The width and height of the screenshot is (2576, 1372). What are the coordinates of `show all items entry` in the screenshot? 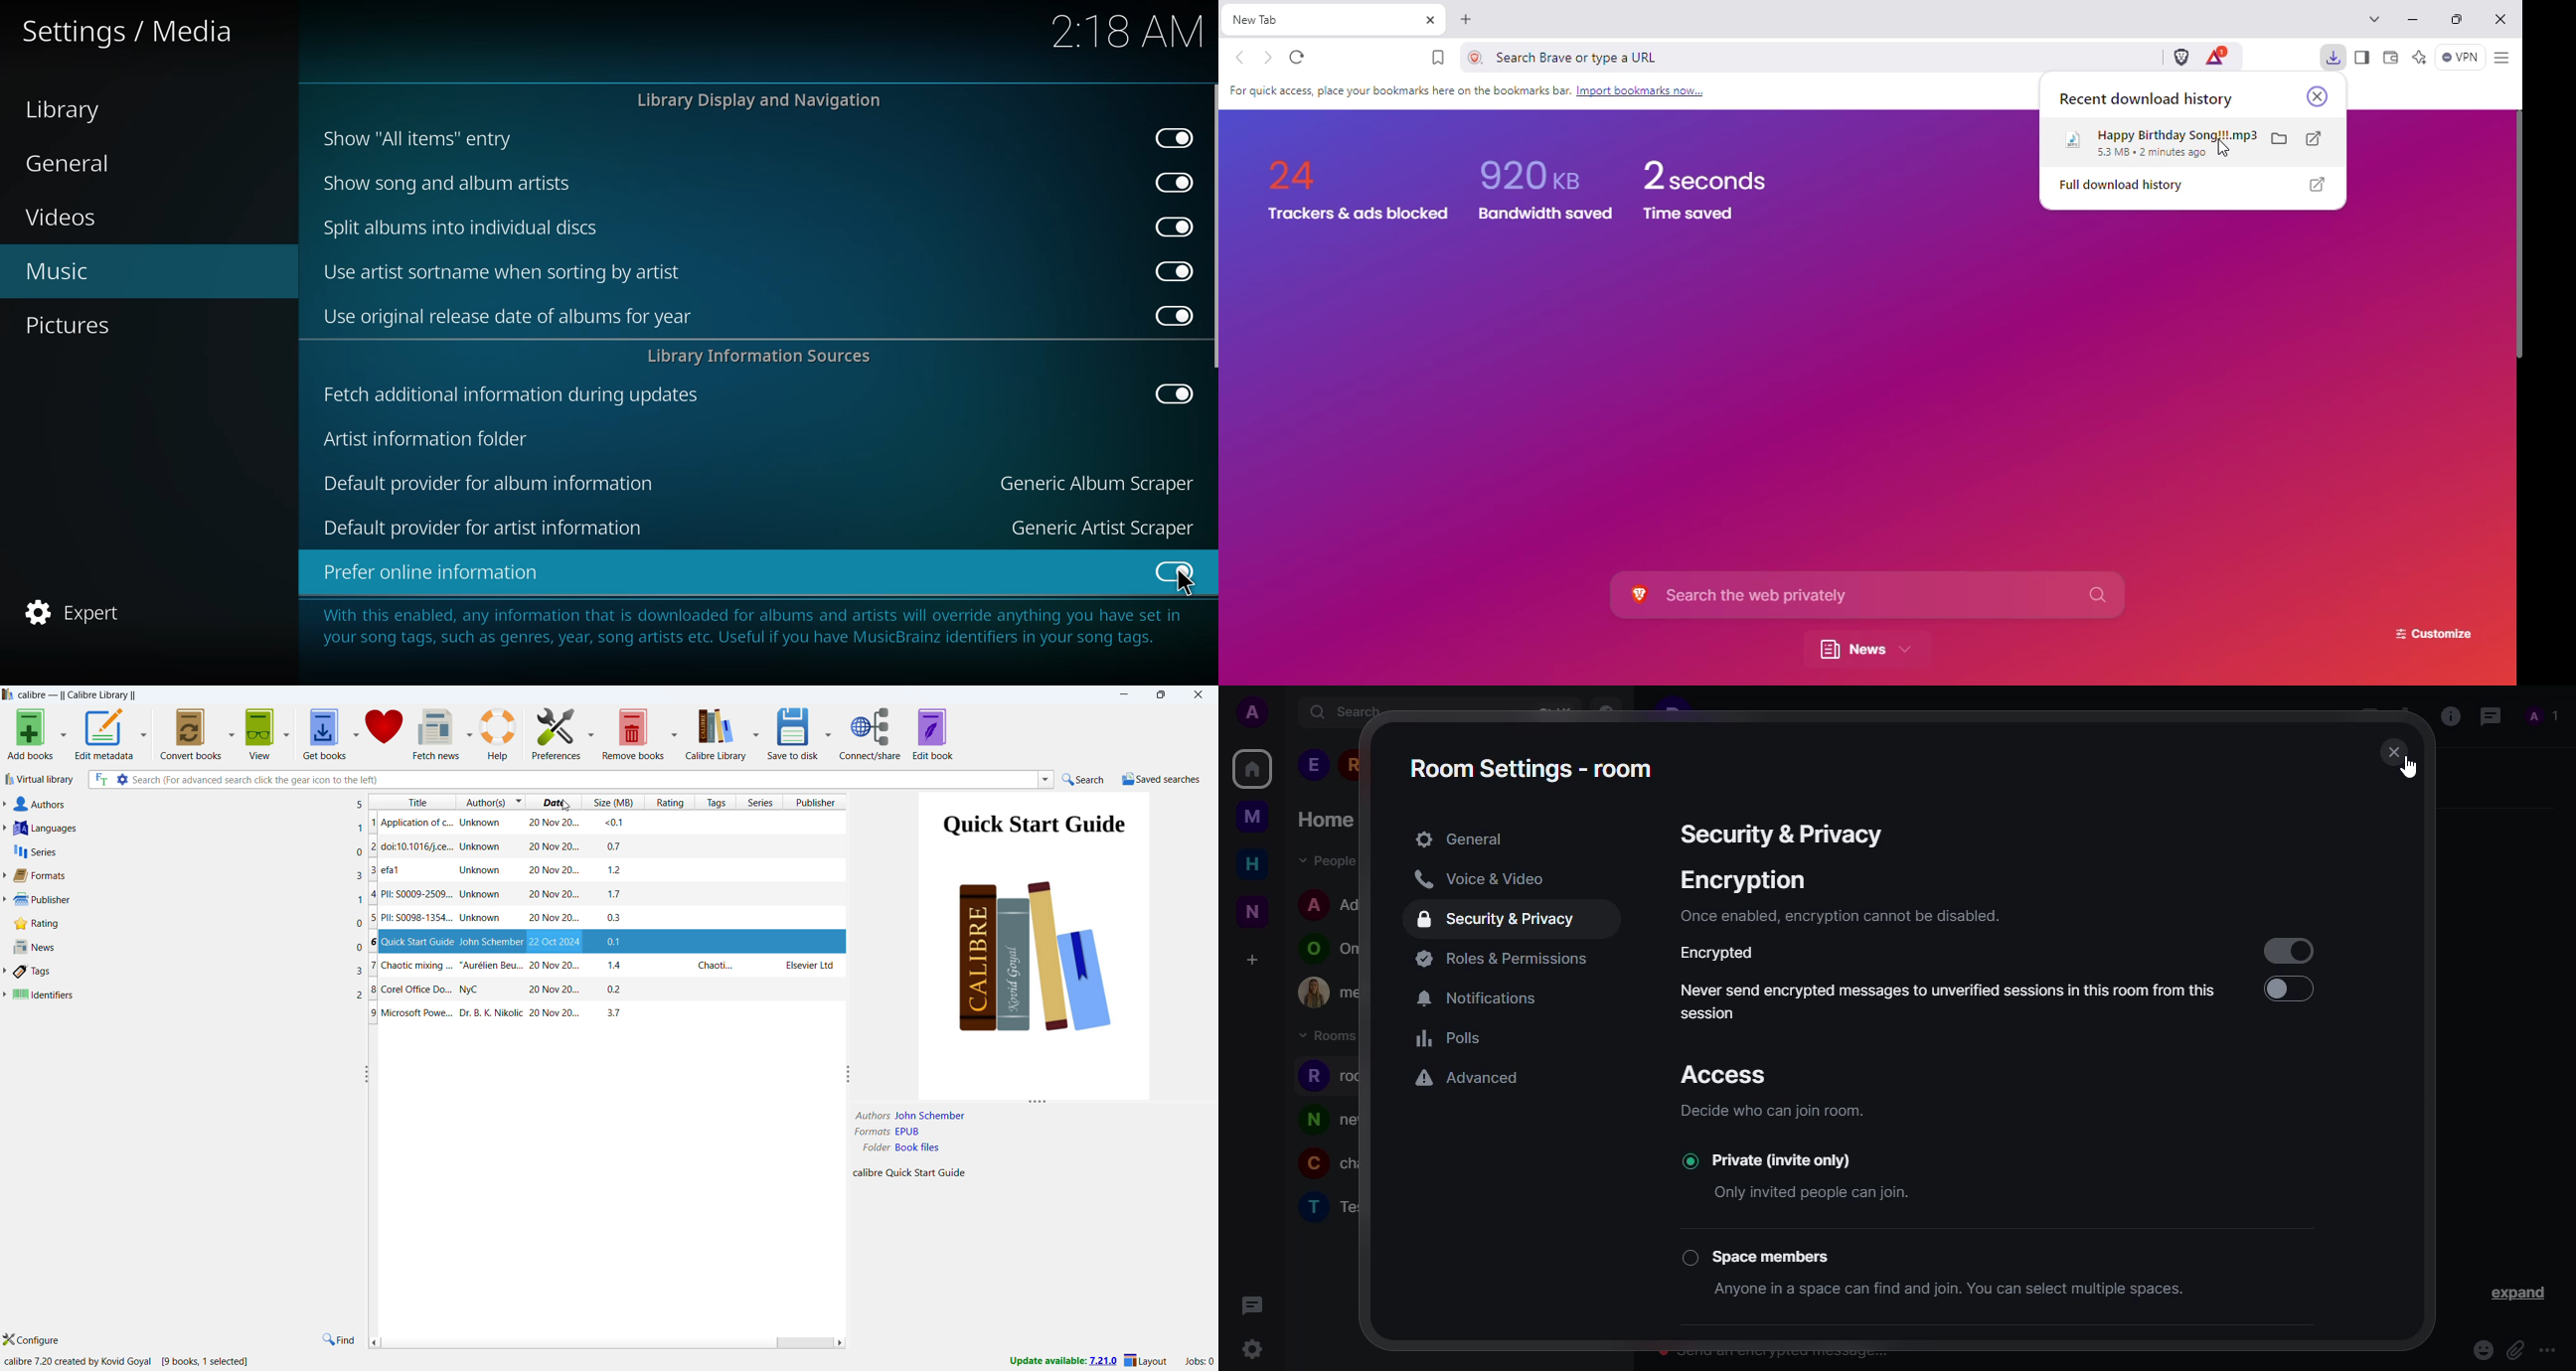 It's located at (416, 138).